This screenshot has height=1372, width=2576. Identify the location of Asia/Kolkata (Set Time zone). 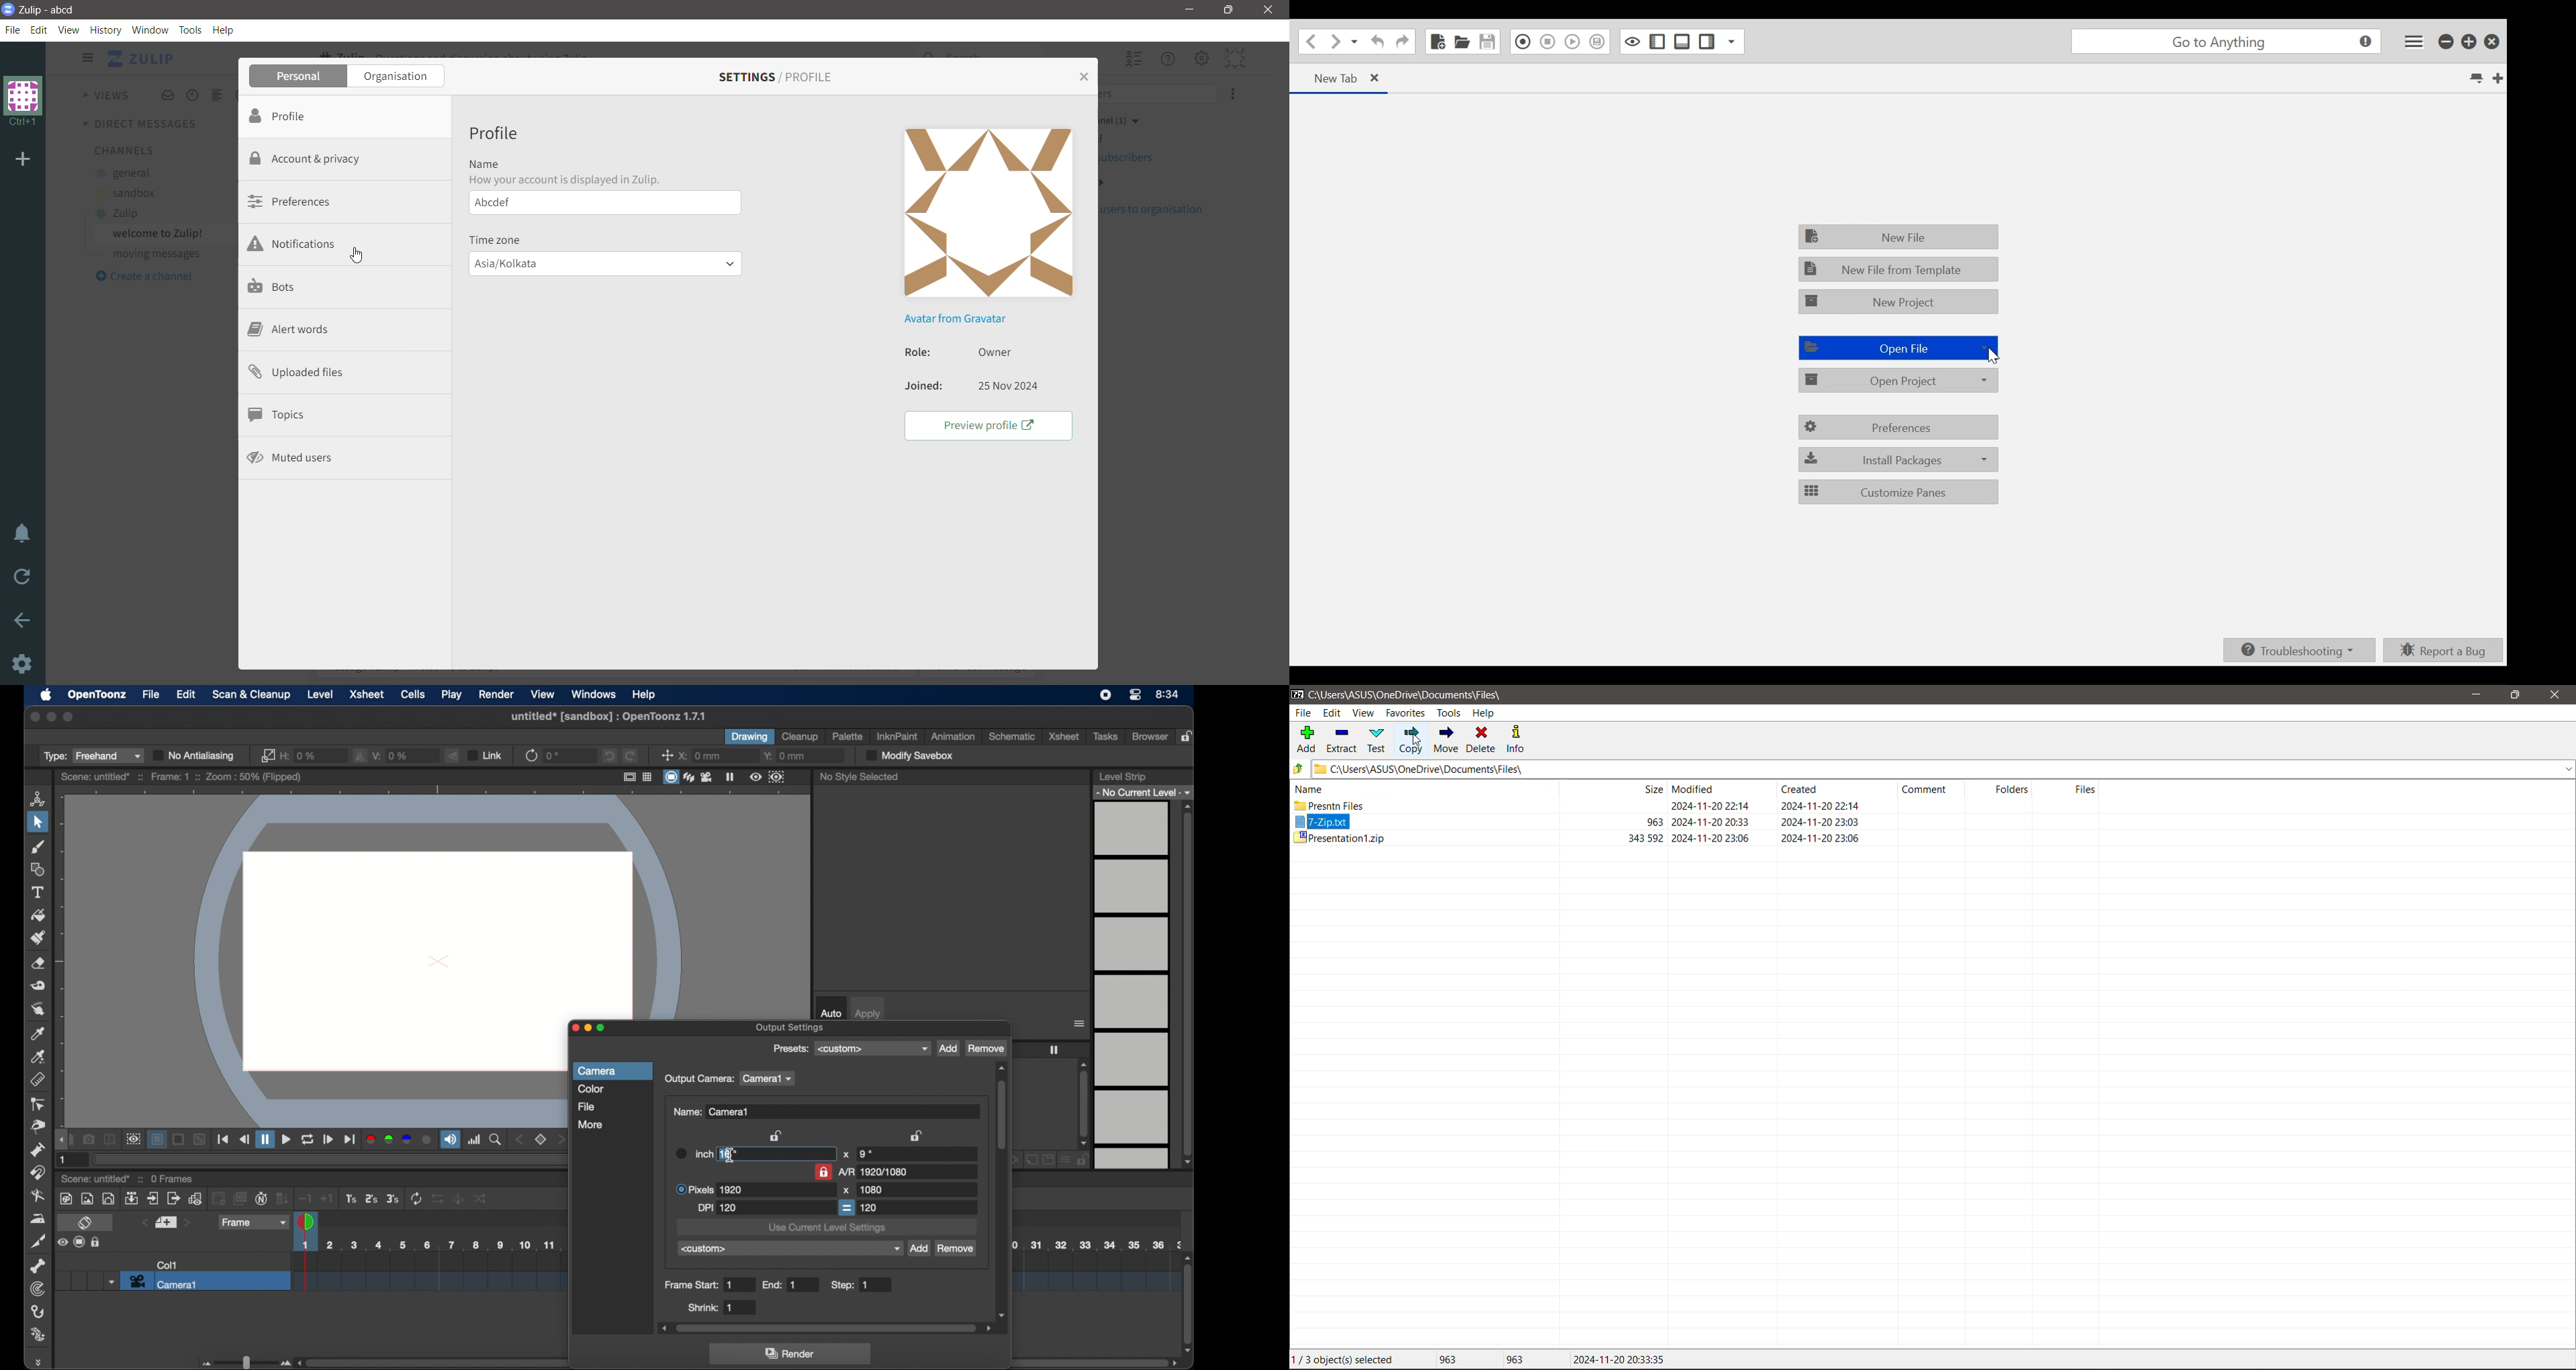
(605, 266).